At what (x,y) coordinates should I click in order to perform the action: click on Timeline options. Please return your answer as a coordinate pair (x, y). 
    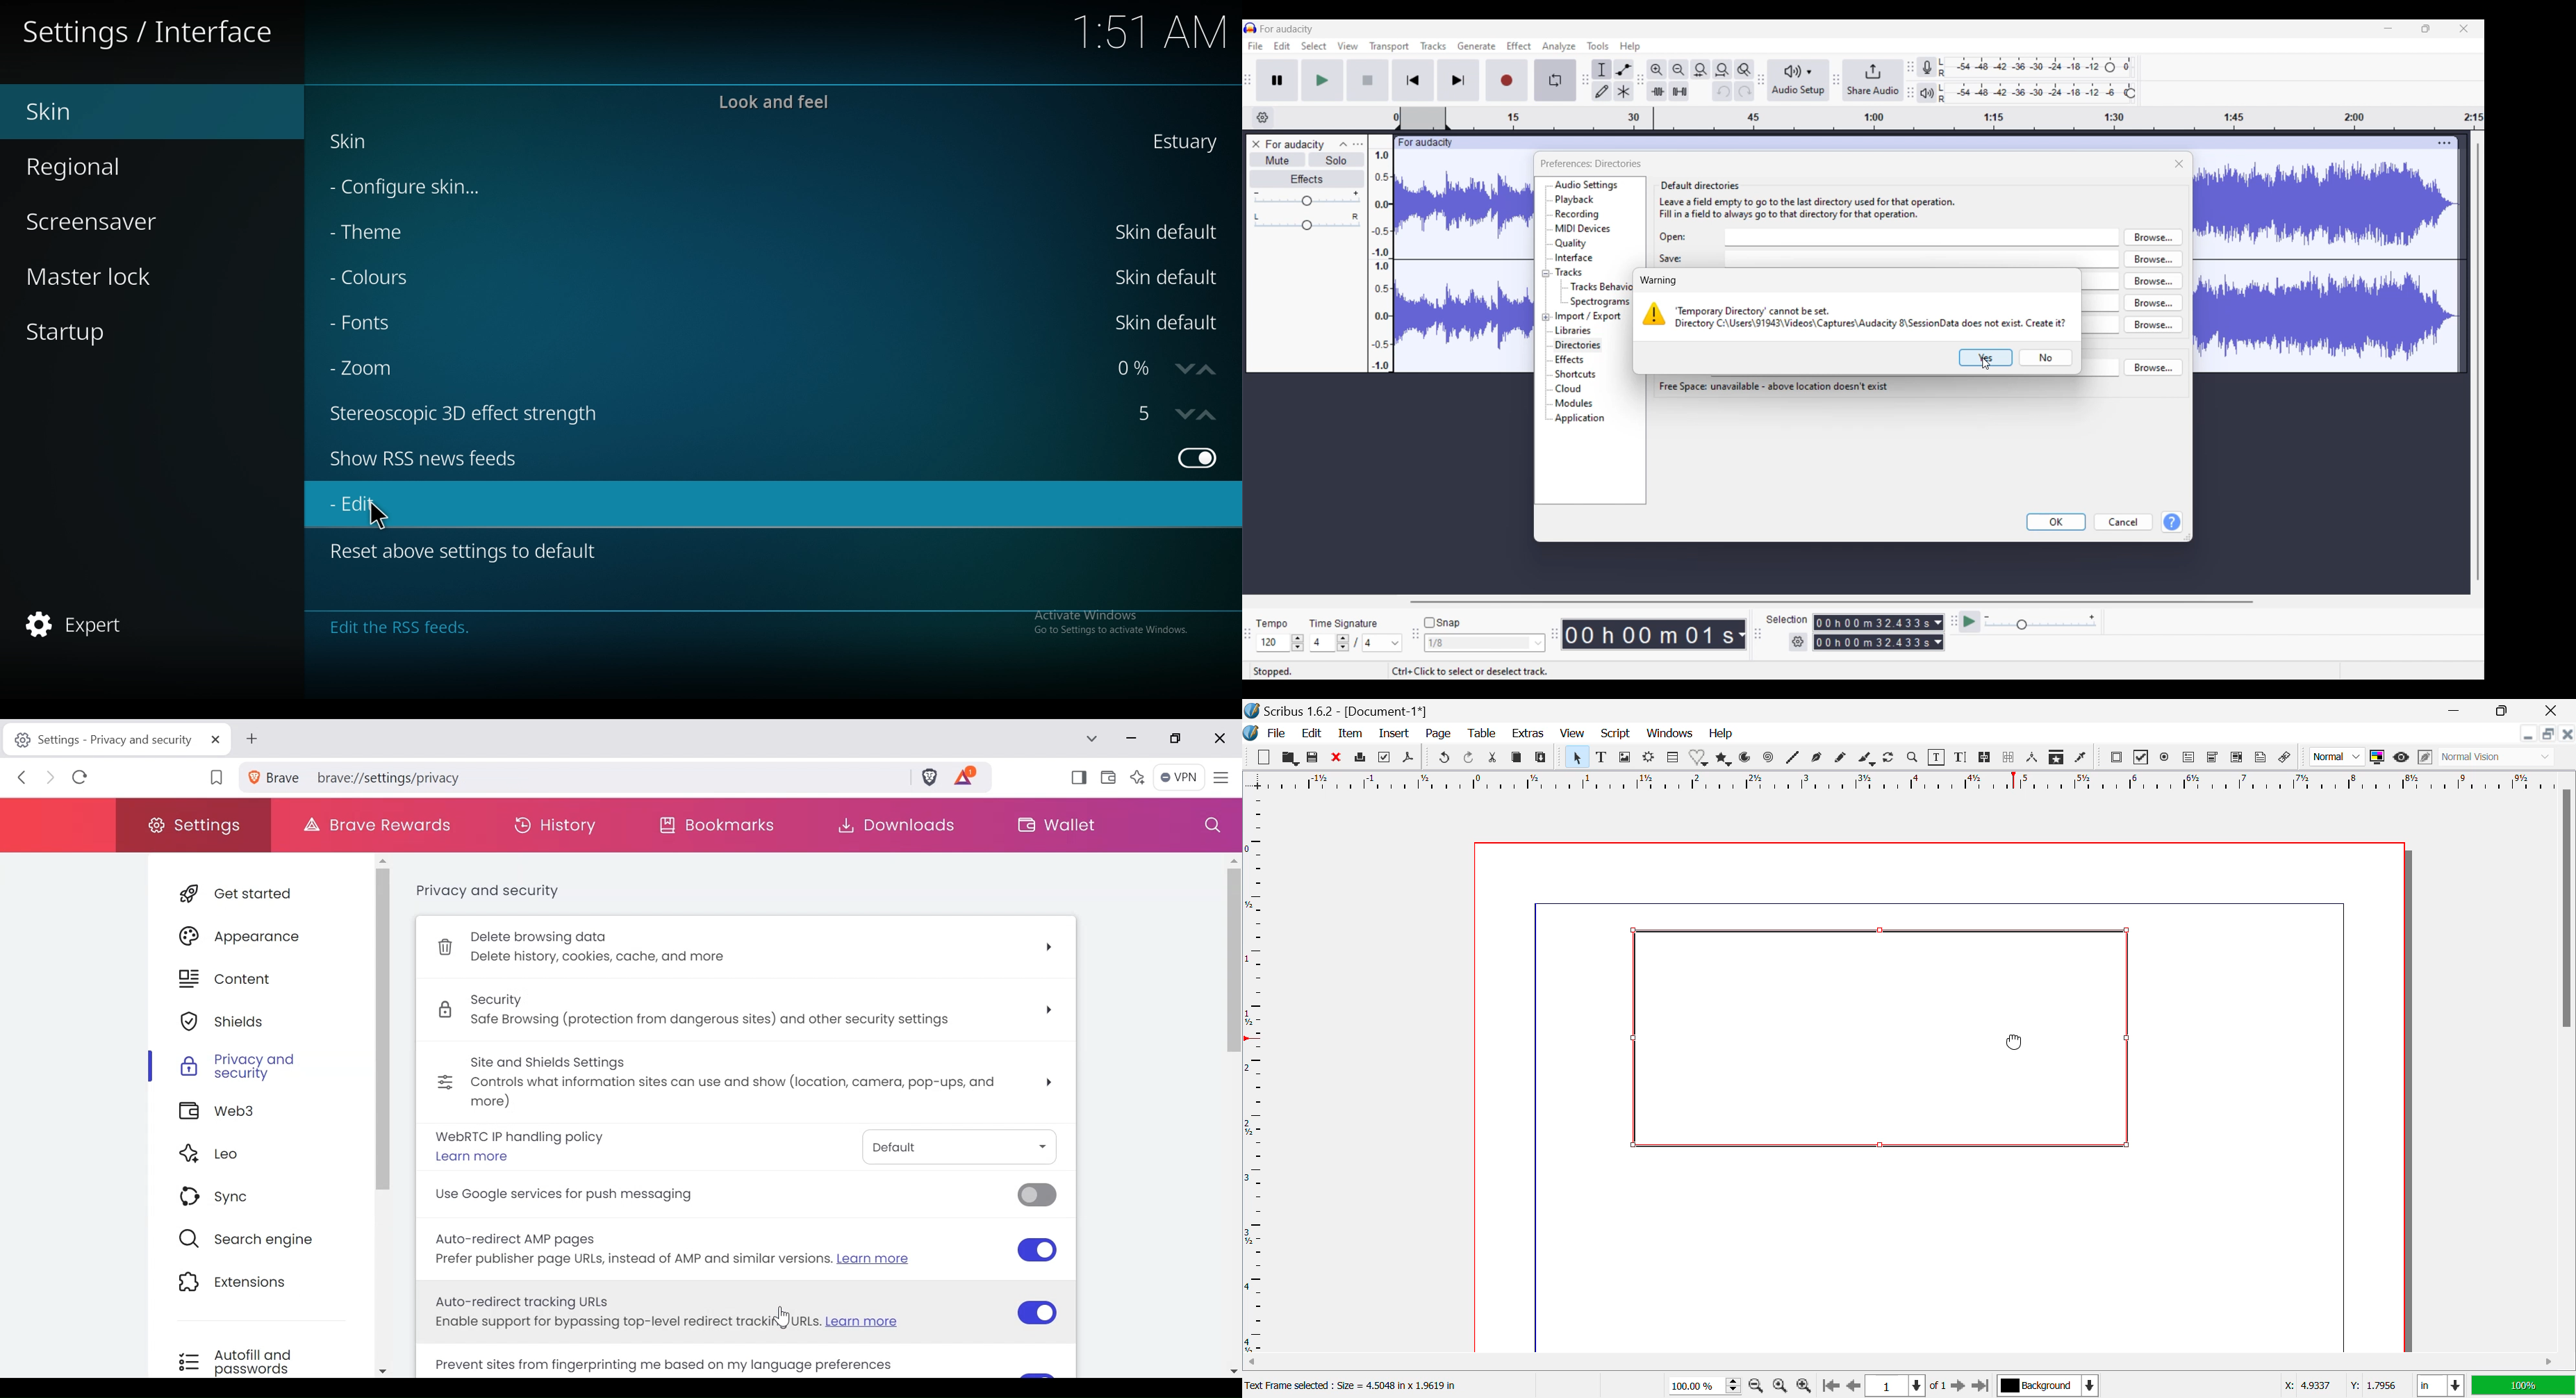
    Looking at the image, I should click on (1263, 118).